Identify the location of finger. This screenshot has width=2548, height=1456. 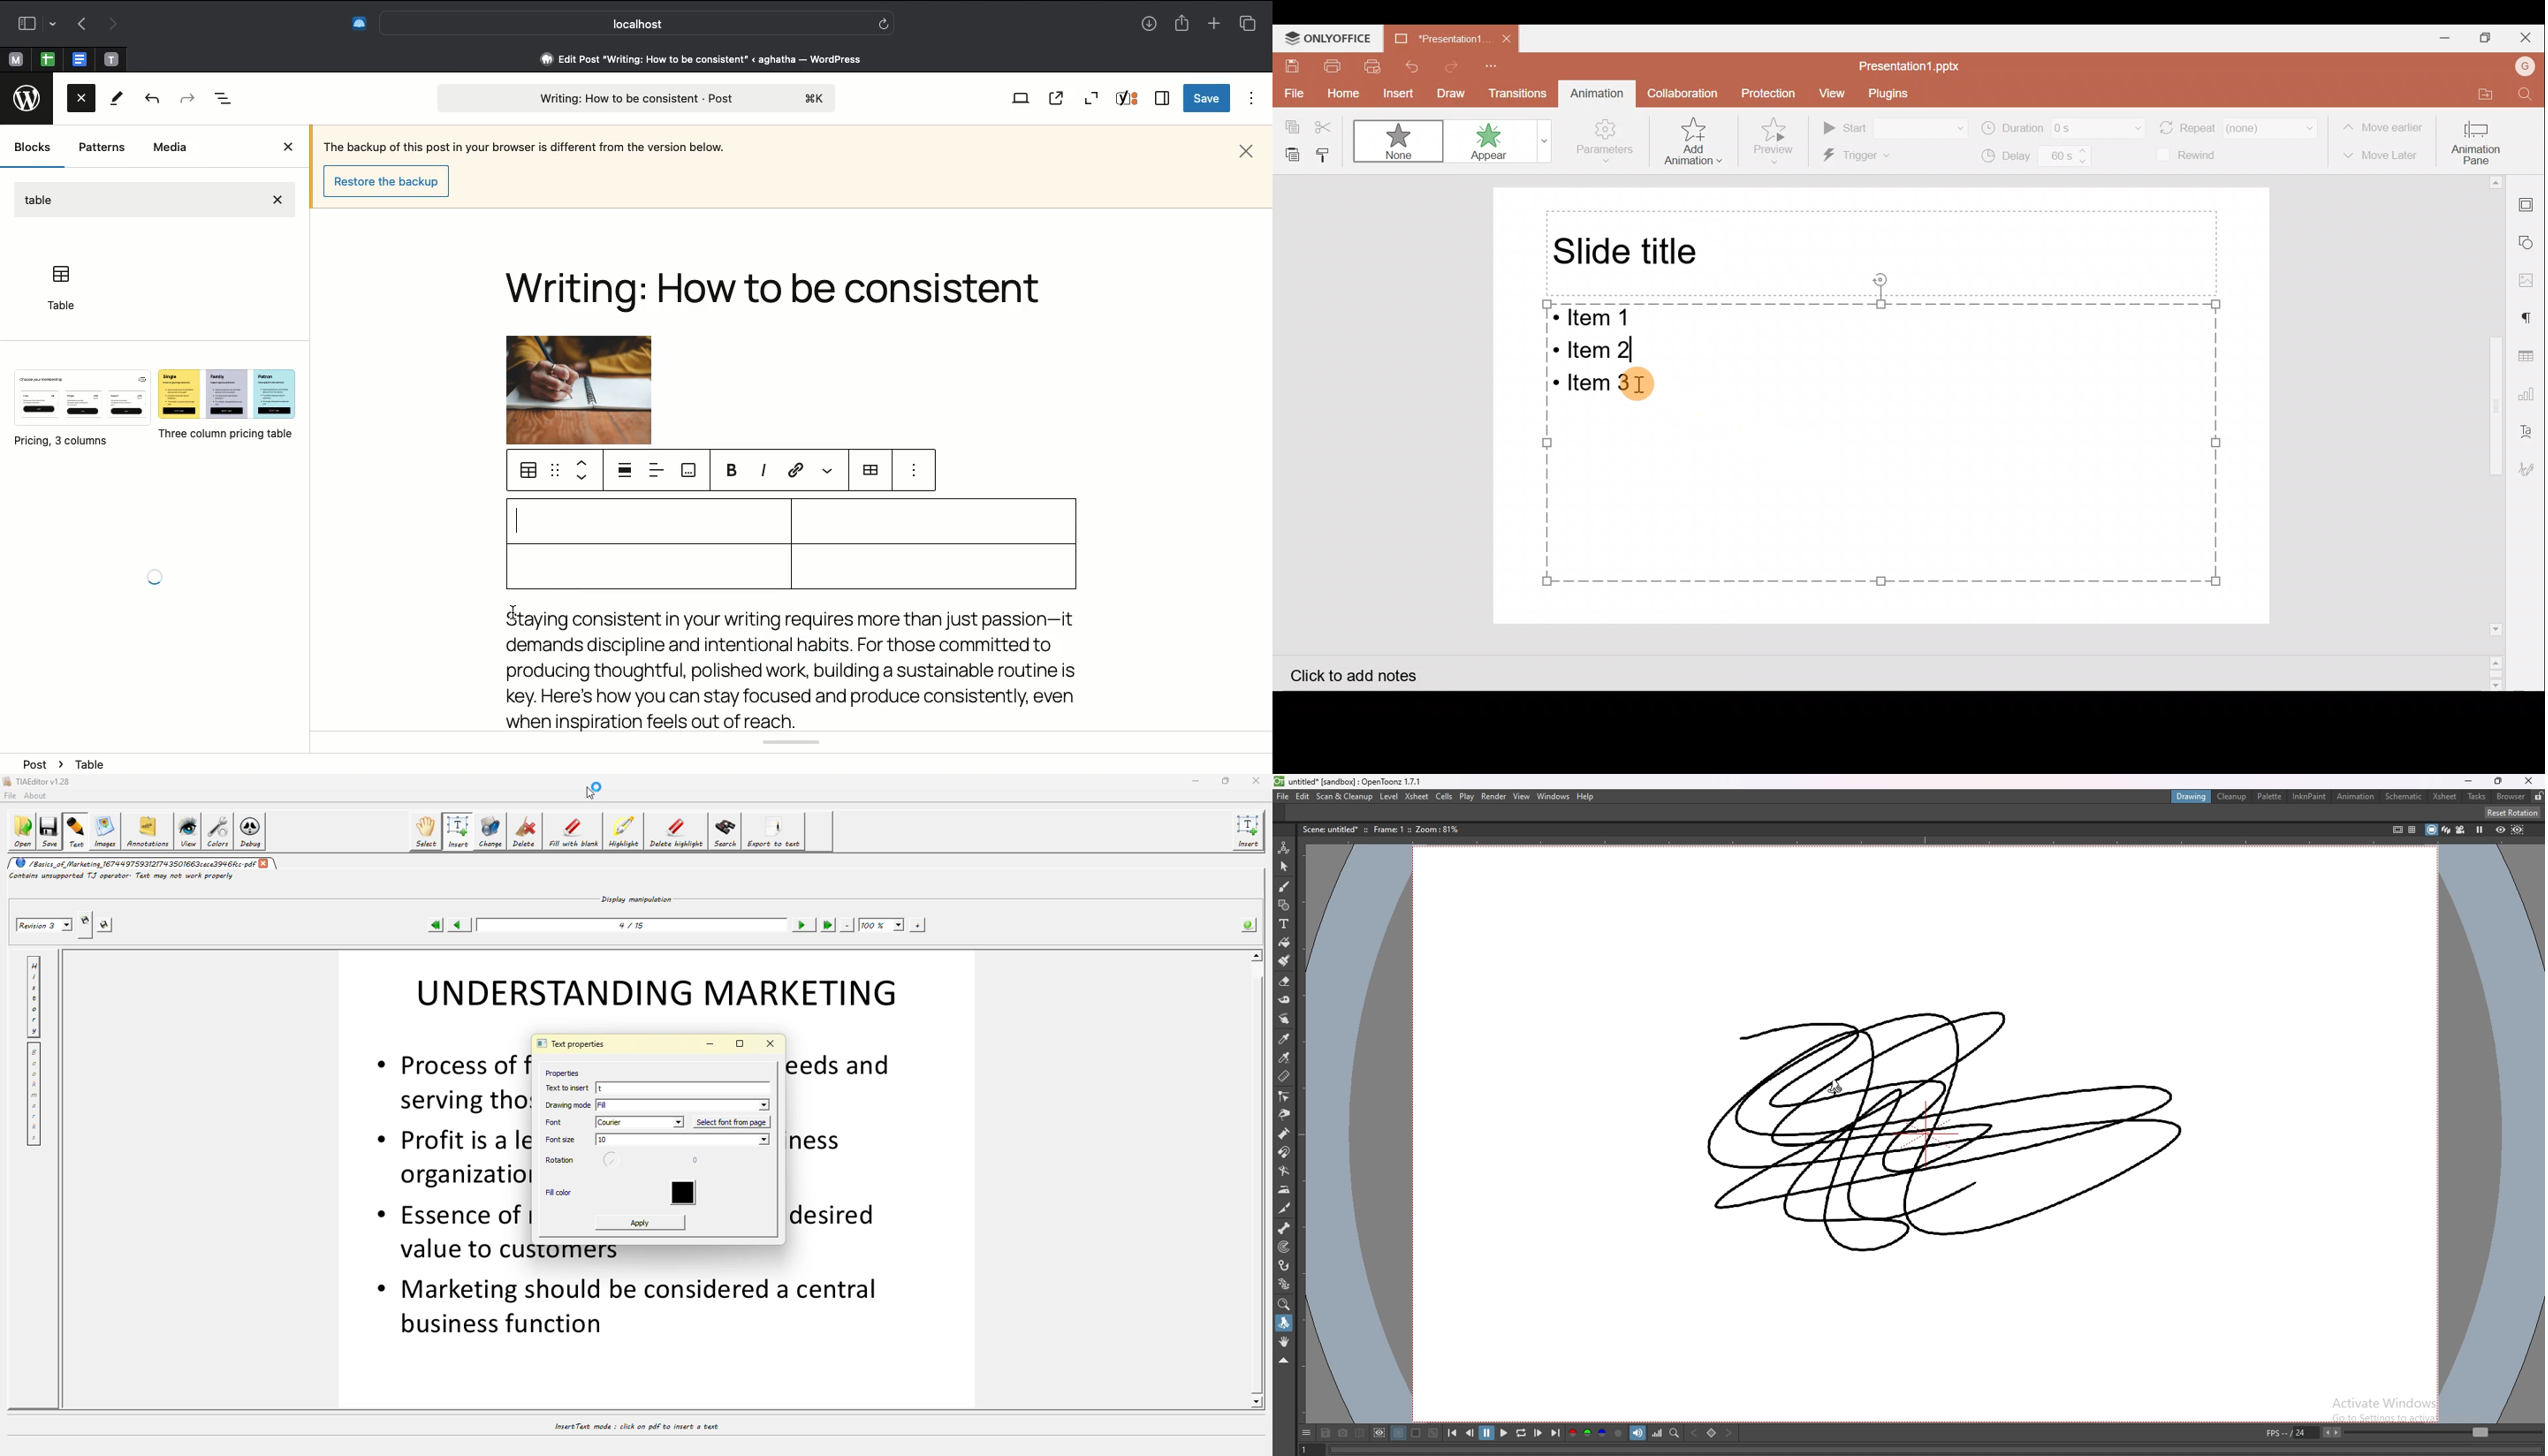
(1283, 1019).